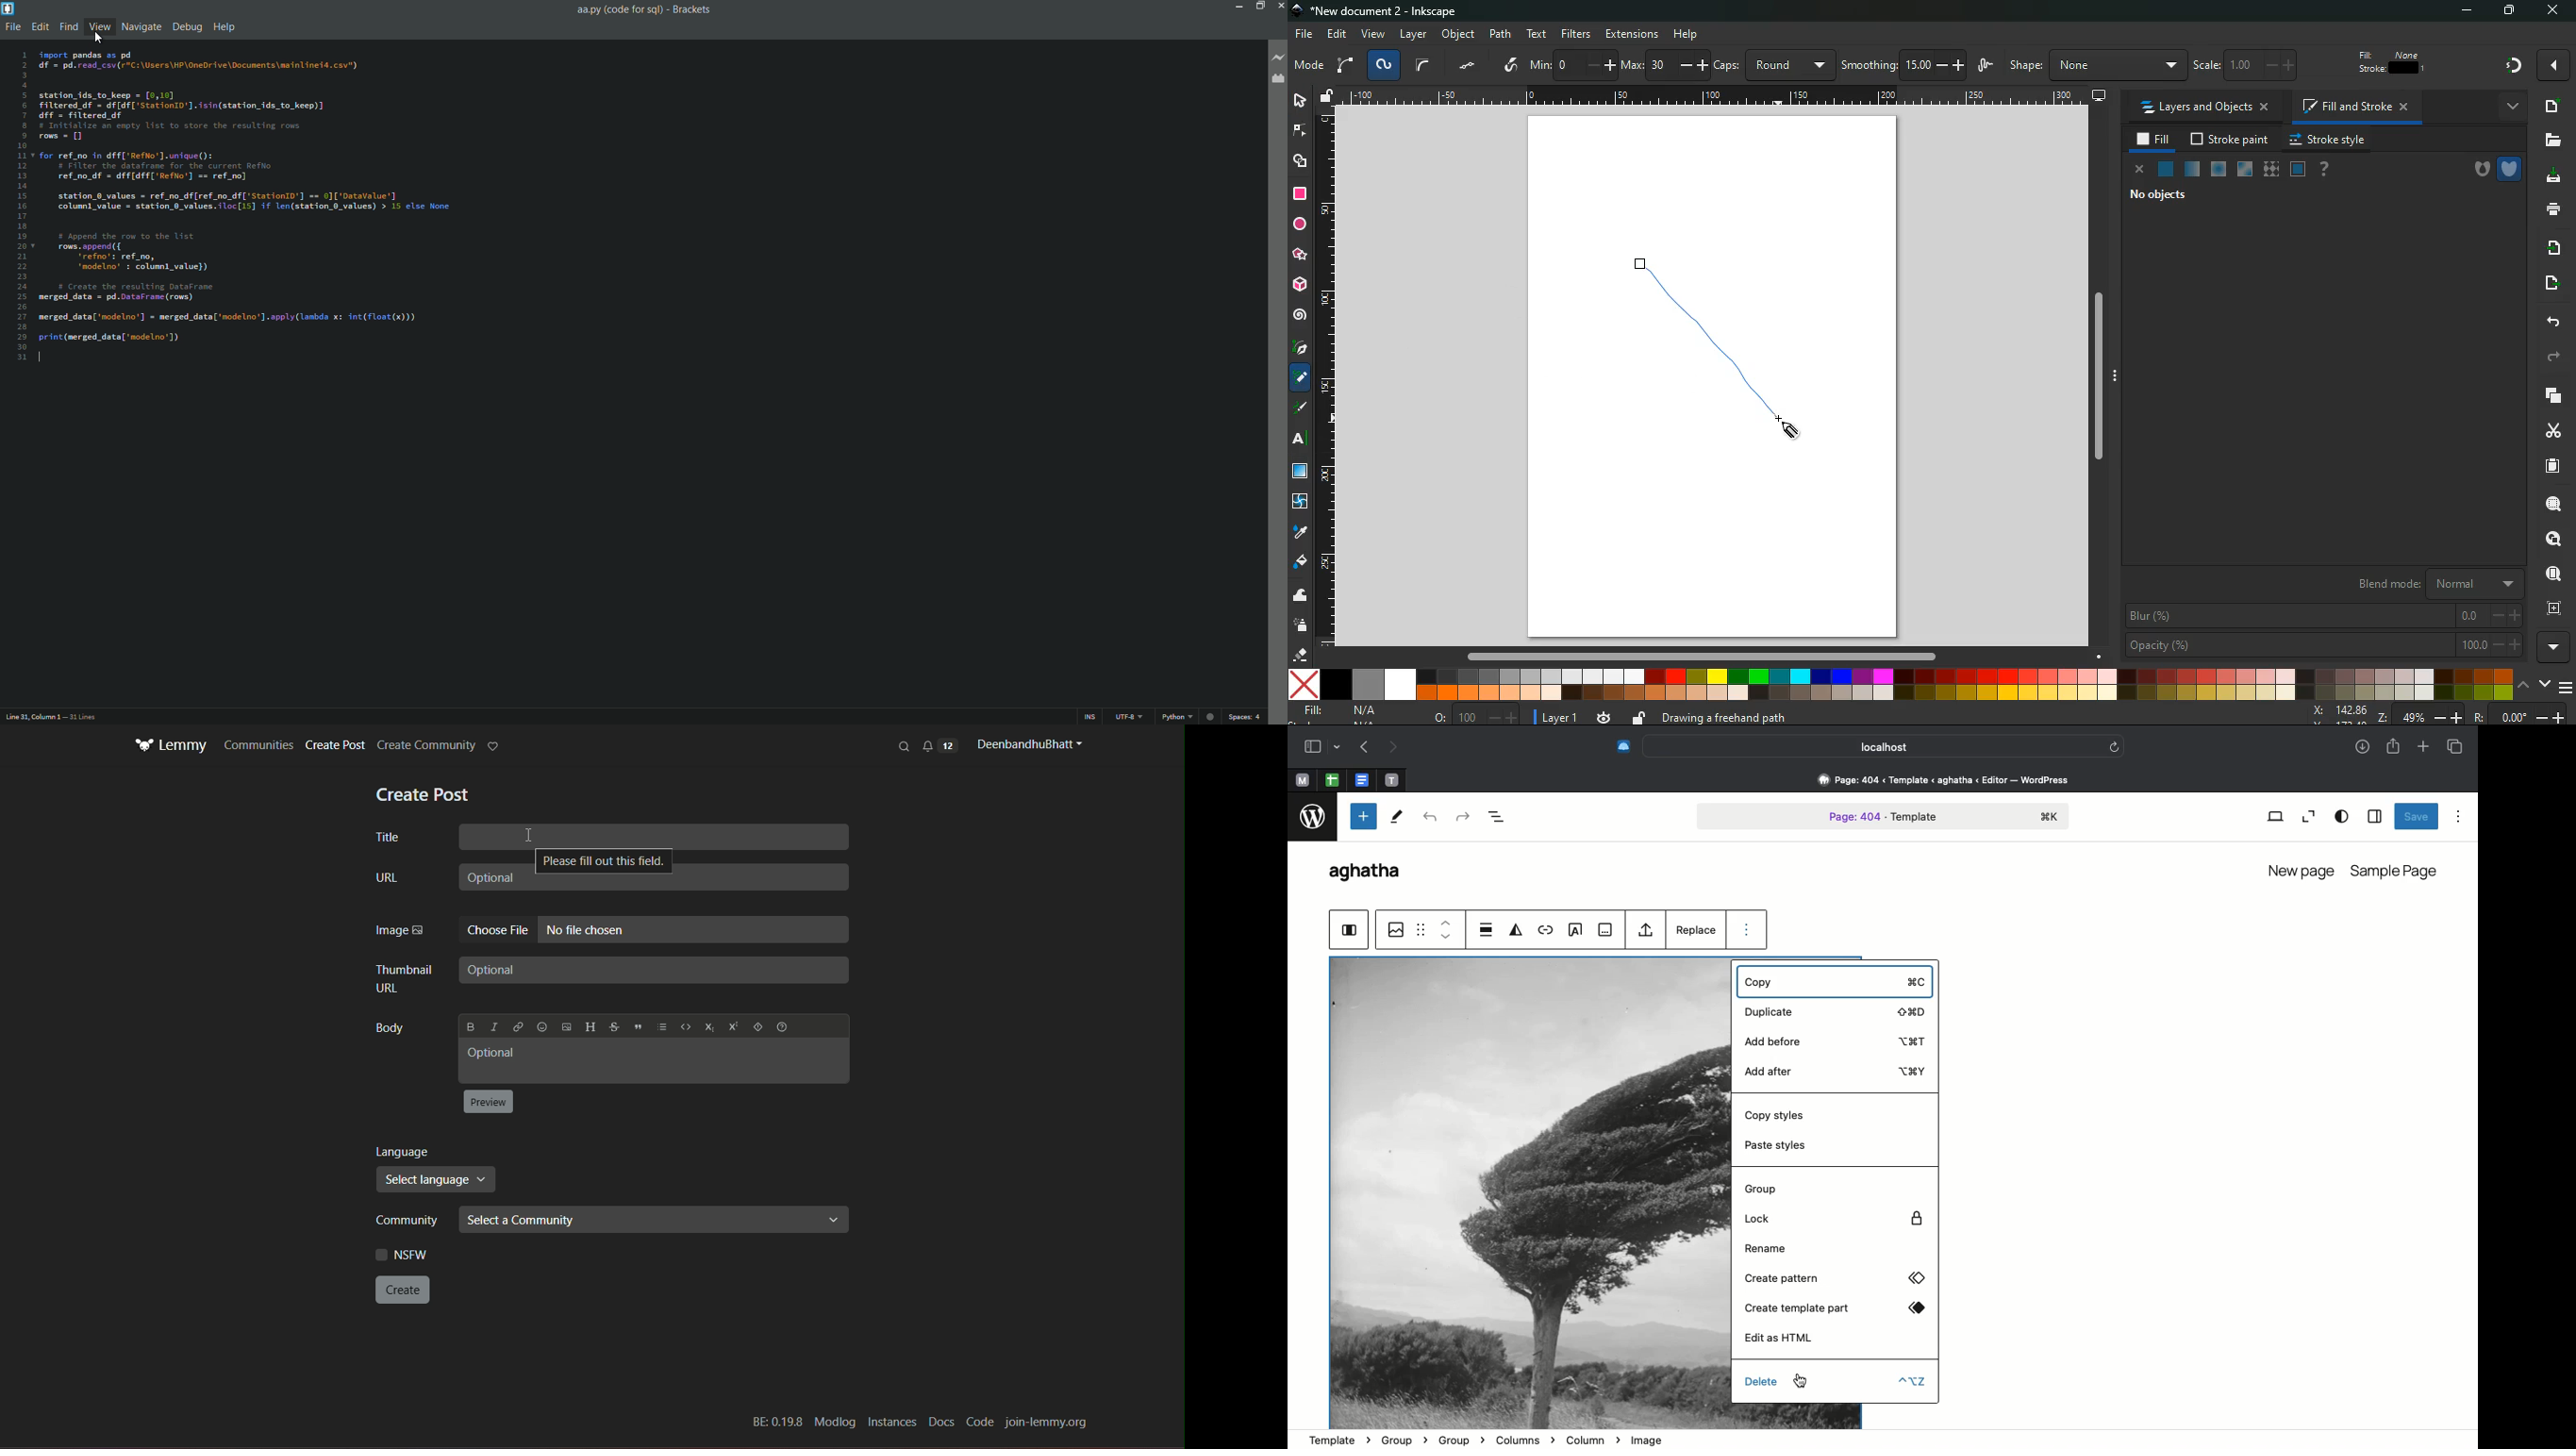  What do you see at coordinates (2567, 689) in the screenshot?
I see `menu` at bounding box center [2567, 689].